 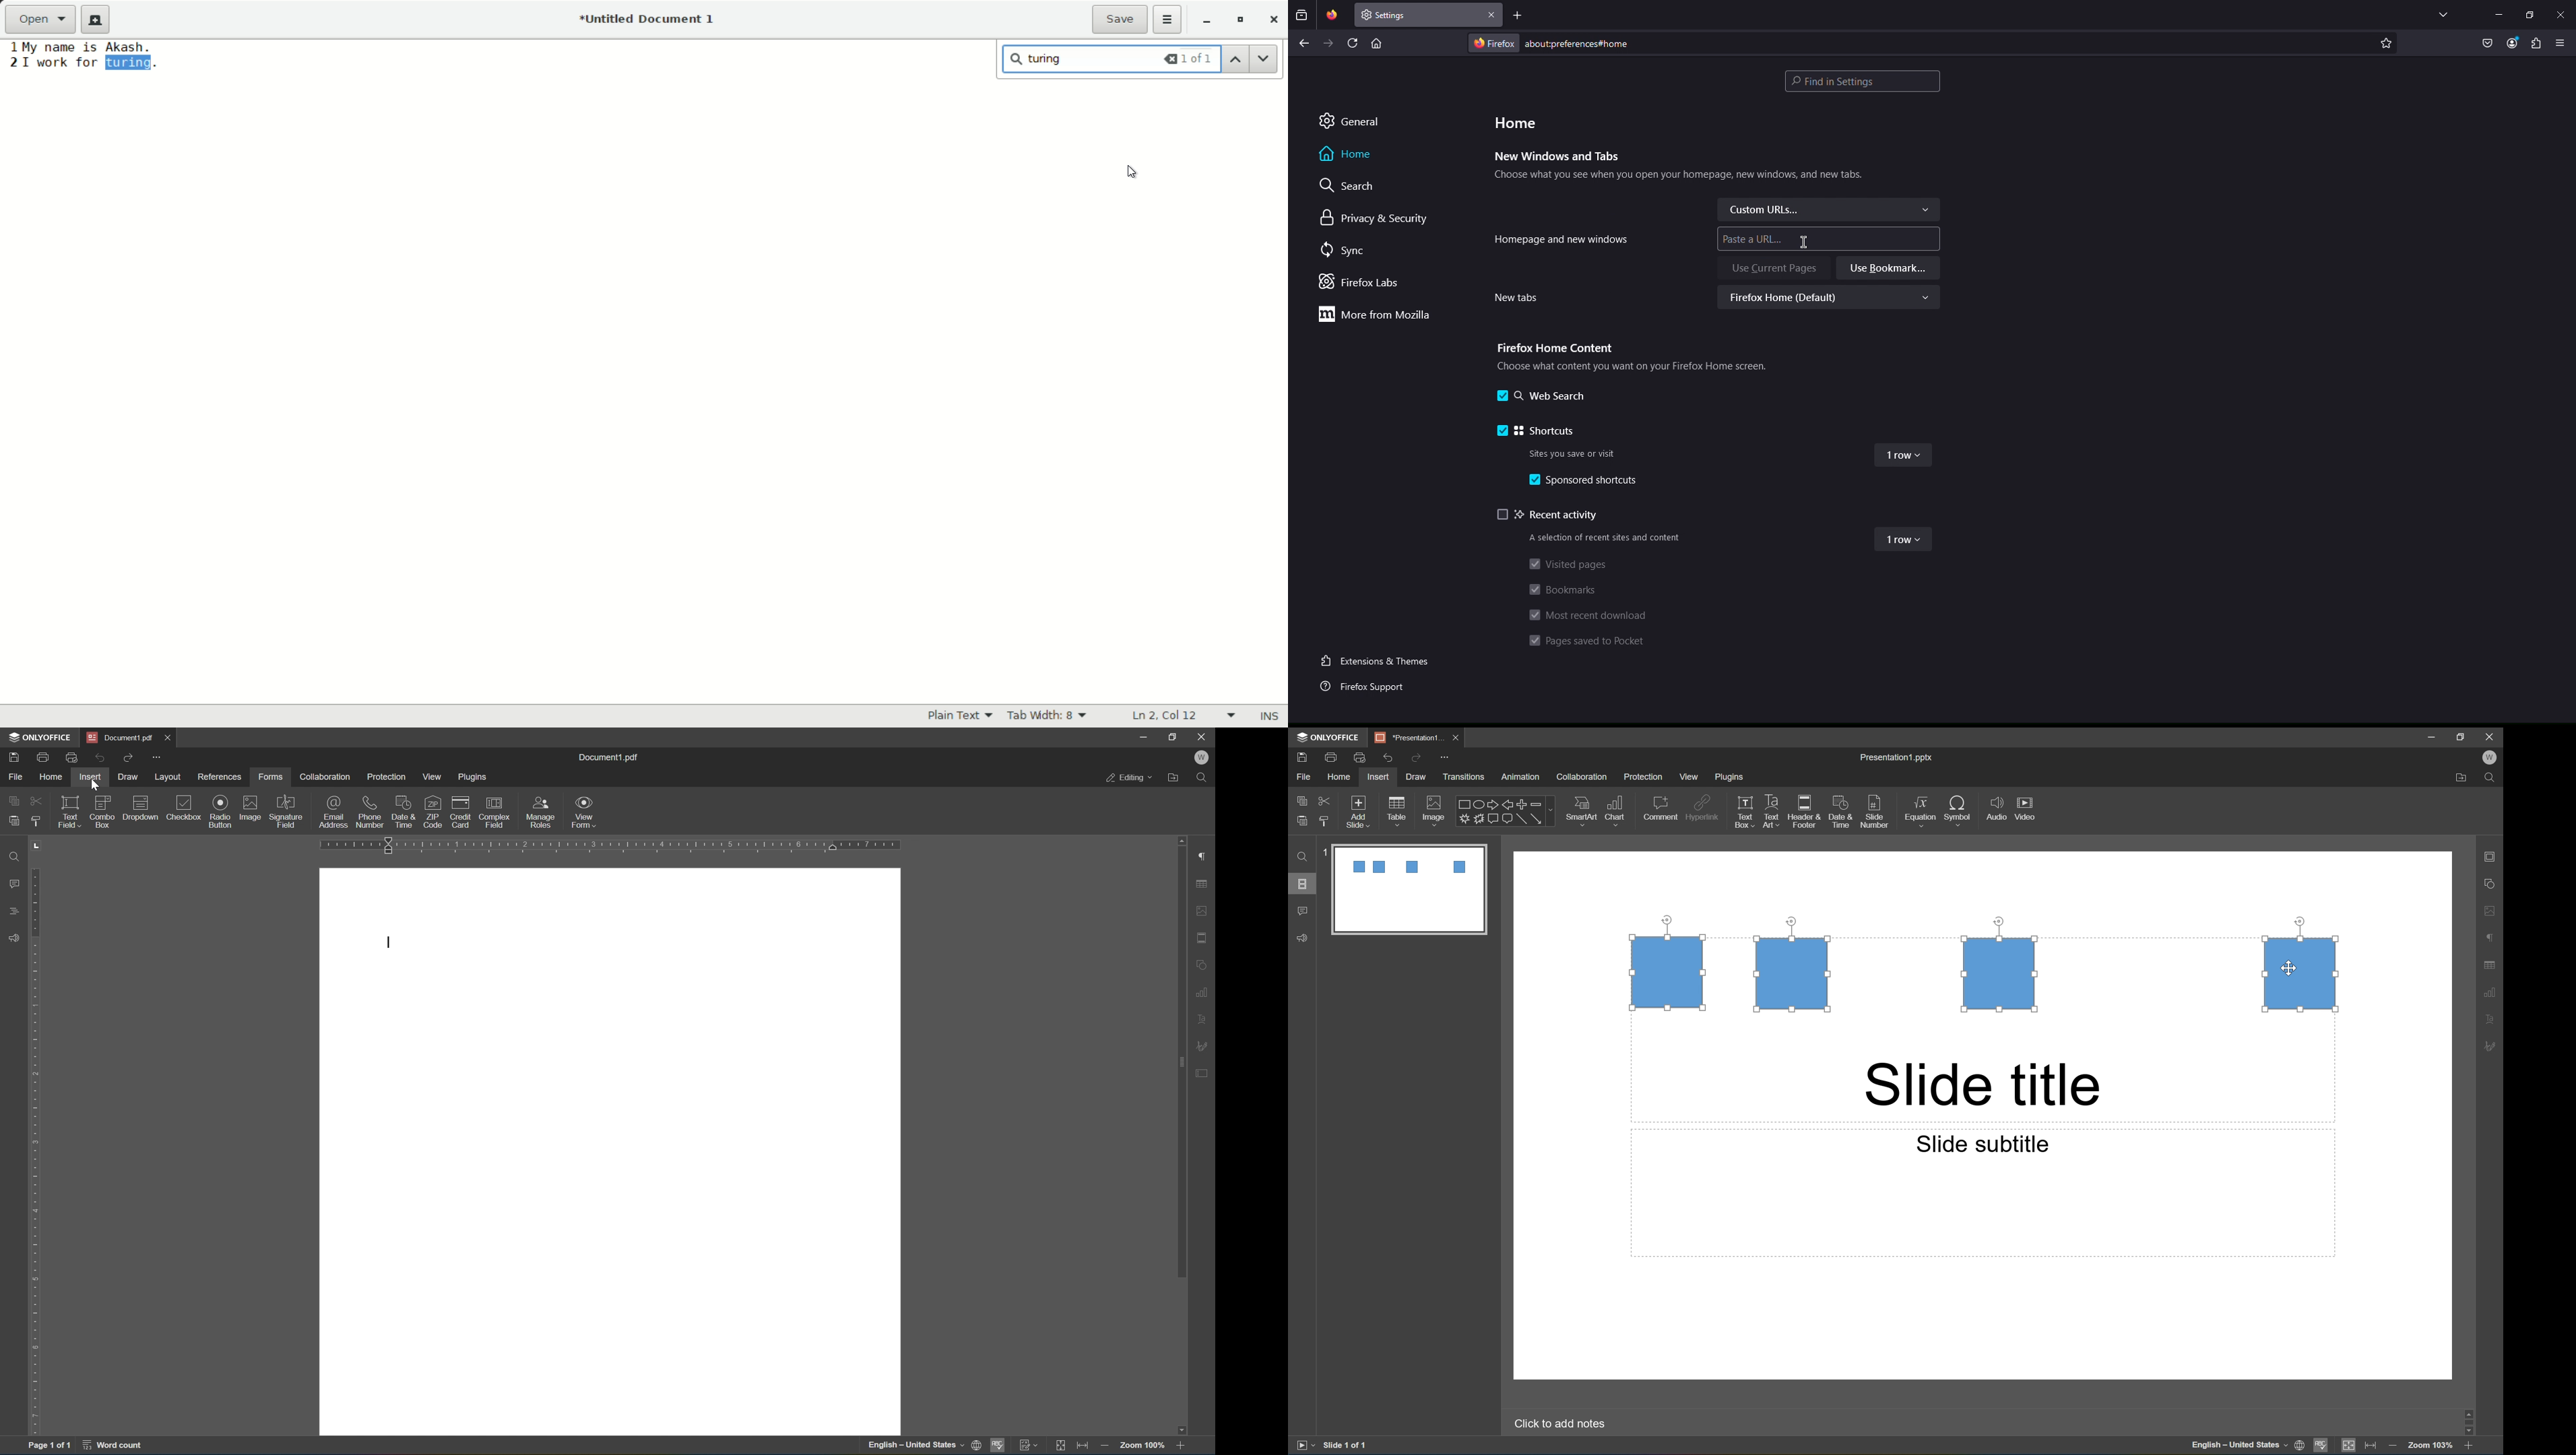 I want to click on minimize, so click(x=1208, y=21).